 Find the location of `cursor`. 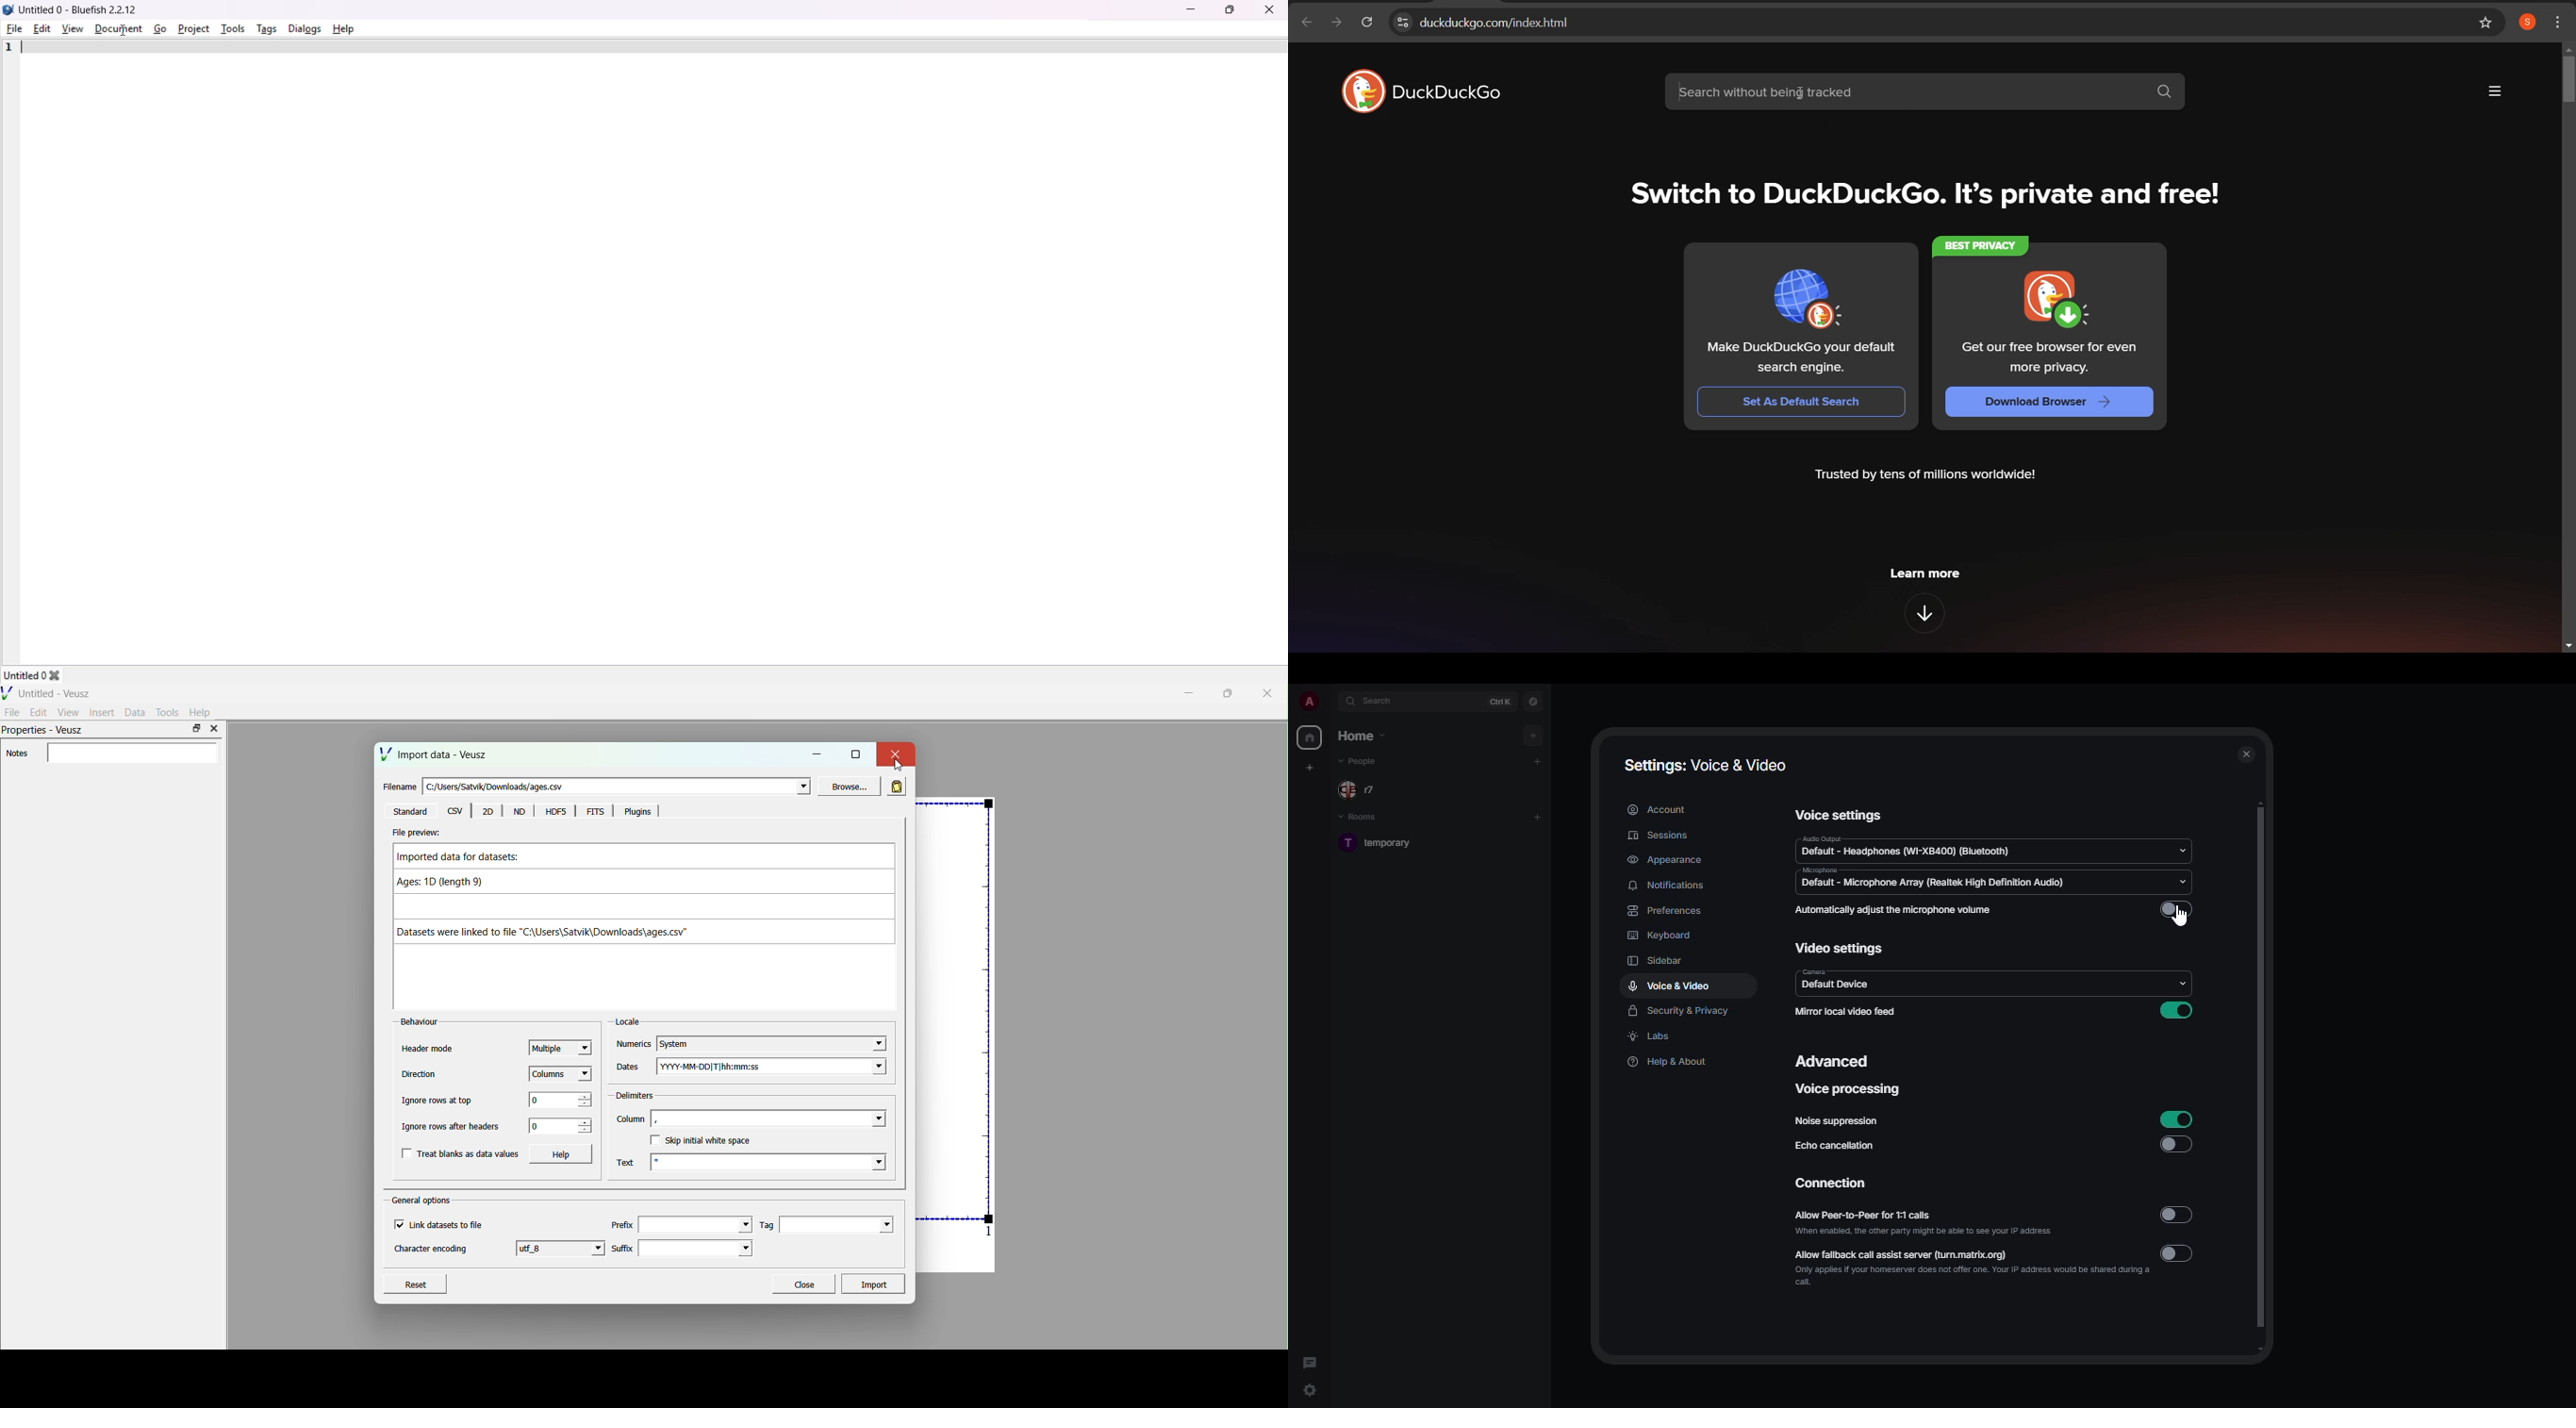

cursor is located at coordinates (2180, 920).